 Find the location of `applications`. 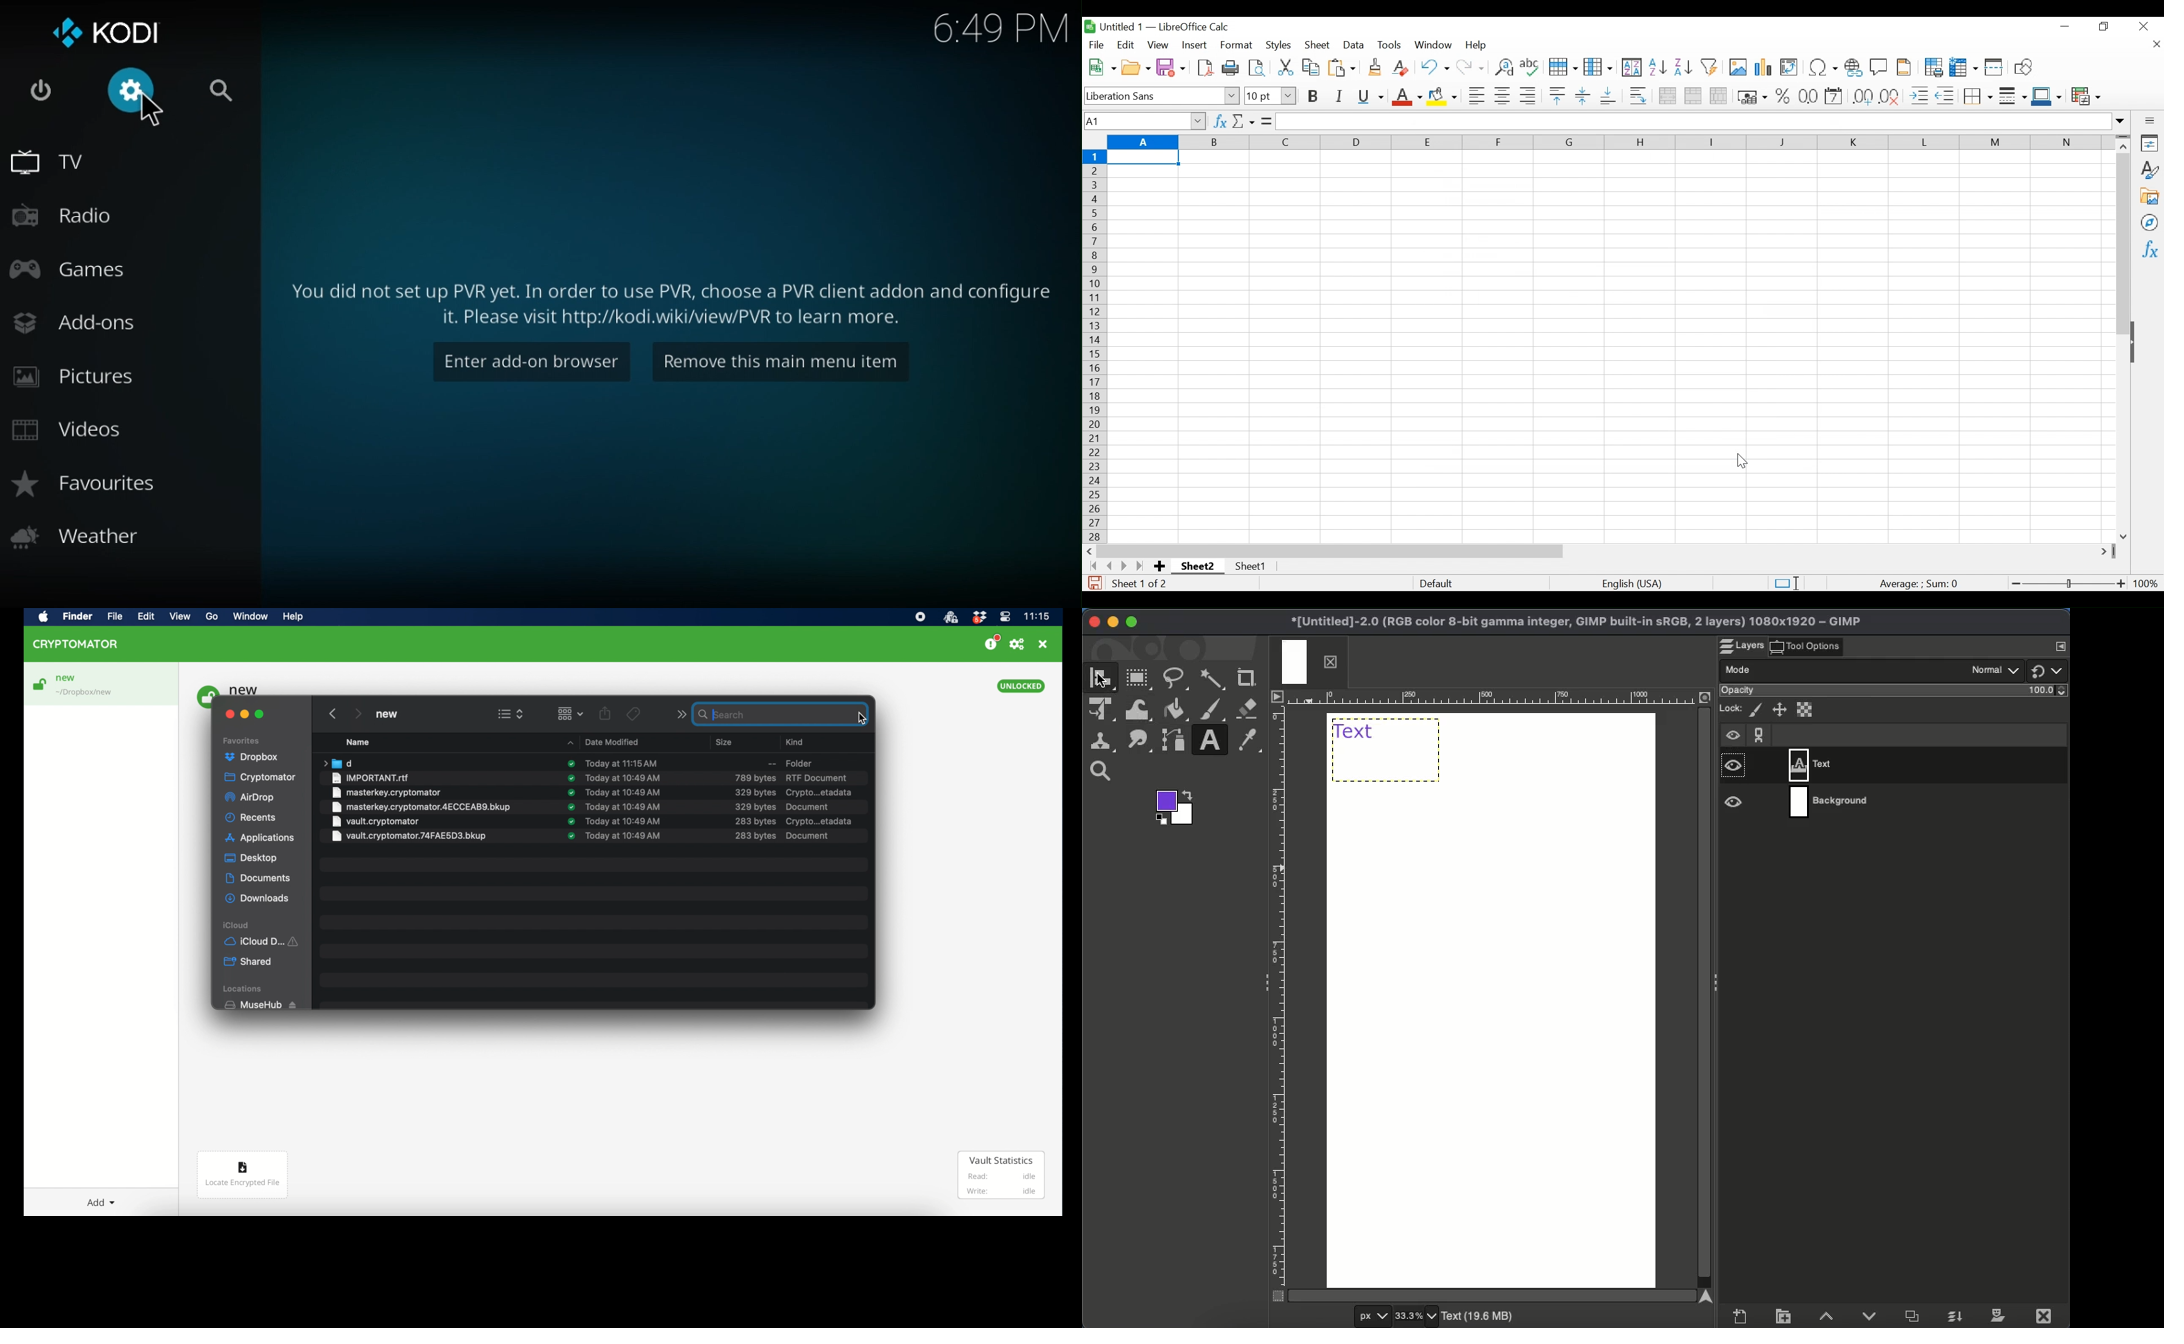

applications is located at coordinates (261, 838).